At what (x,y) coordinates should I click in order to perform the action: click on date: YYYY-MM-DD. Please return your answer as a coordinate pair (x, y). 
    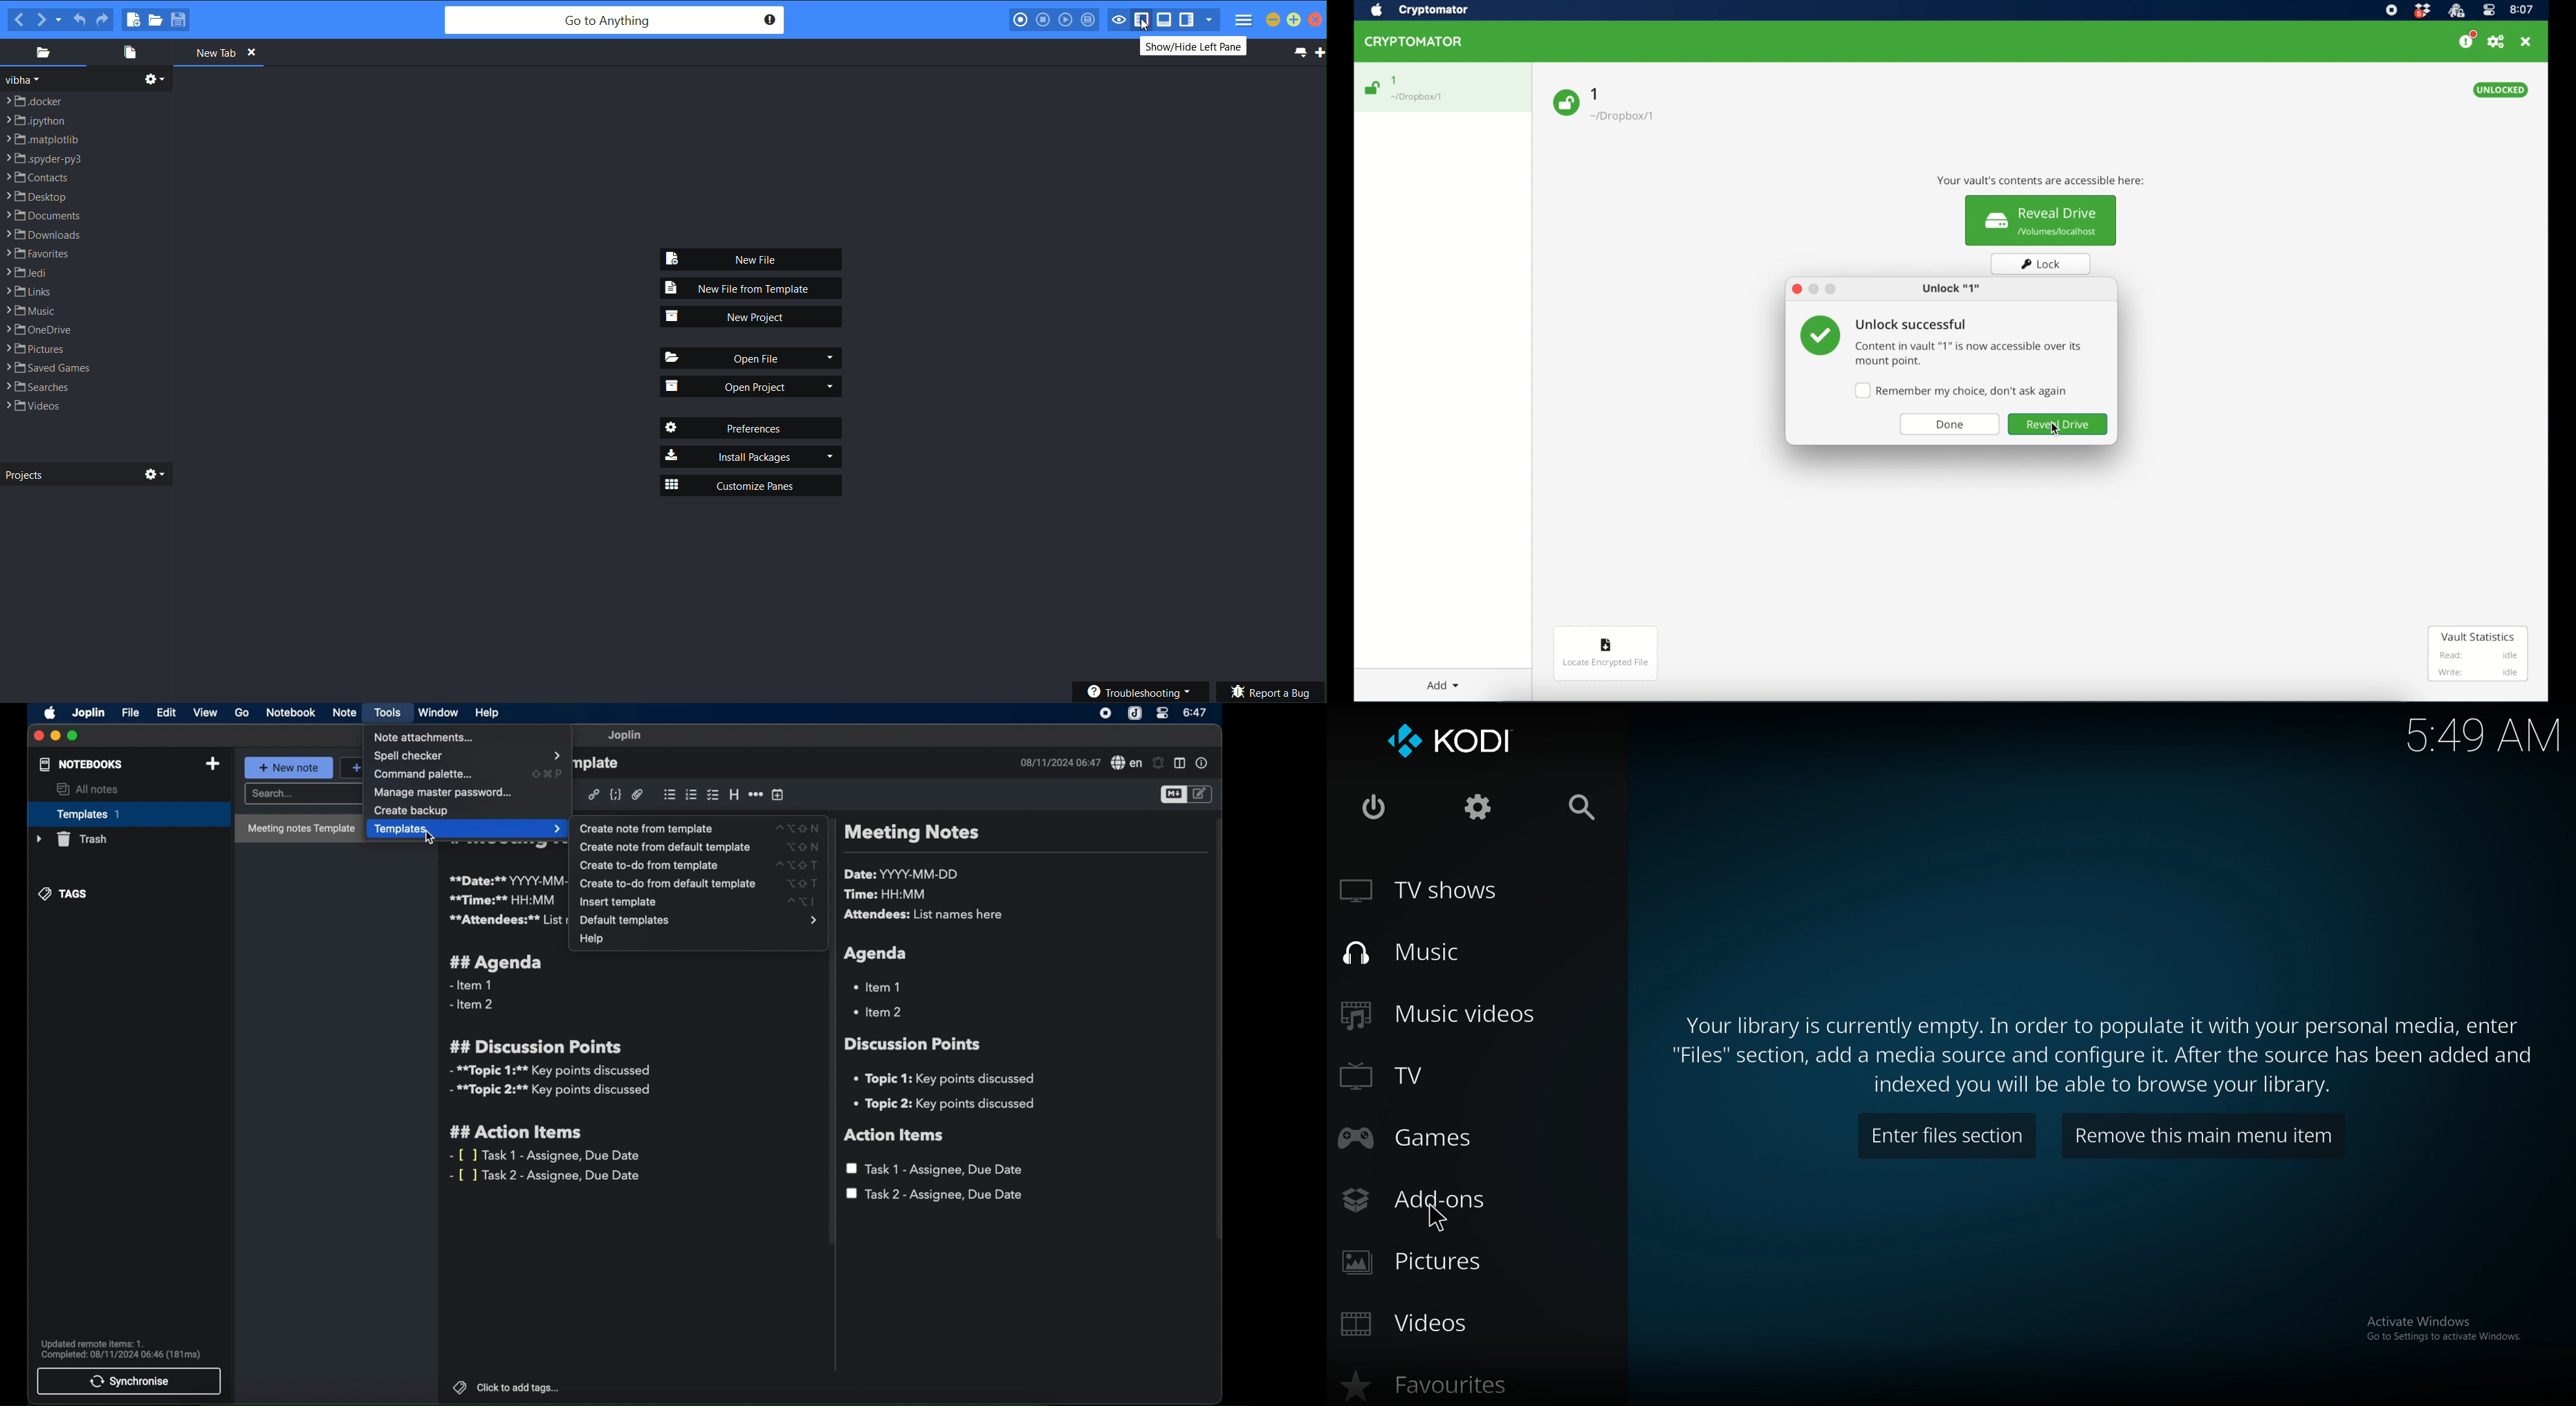
    Looking at the image, I should click on (903, 874).